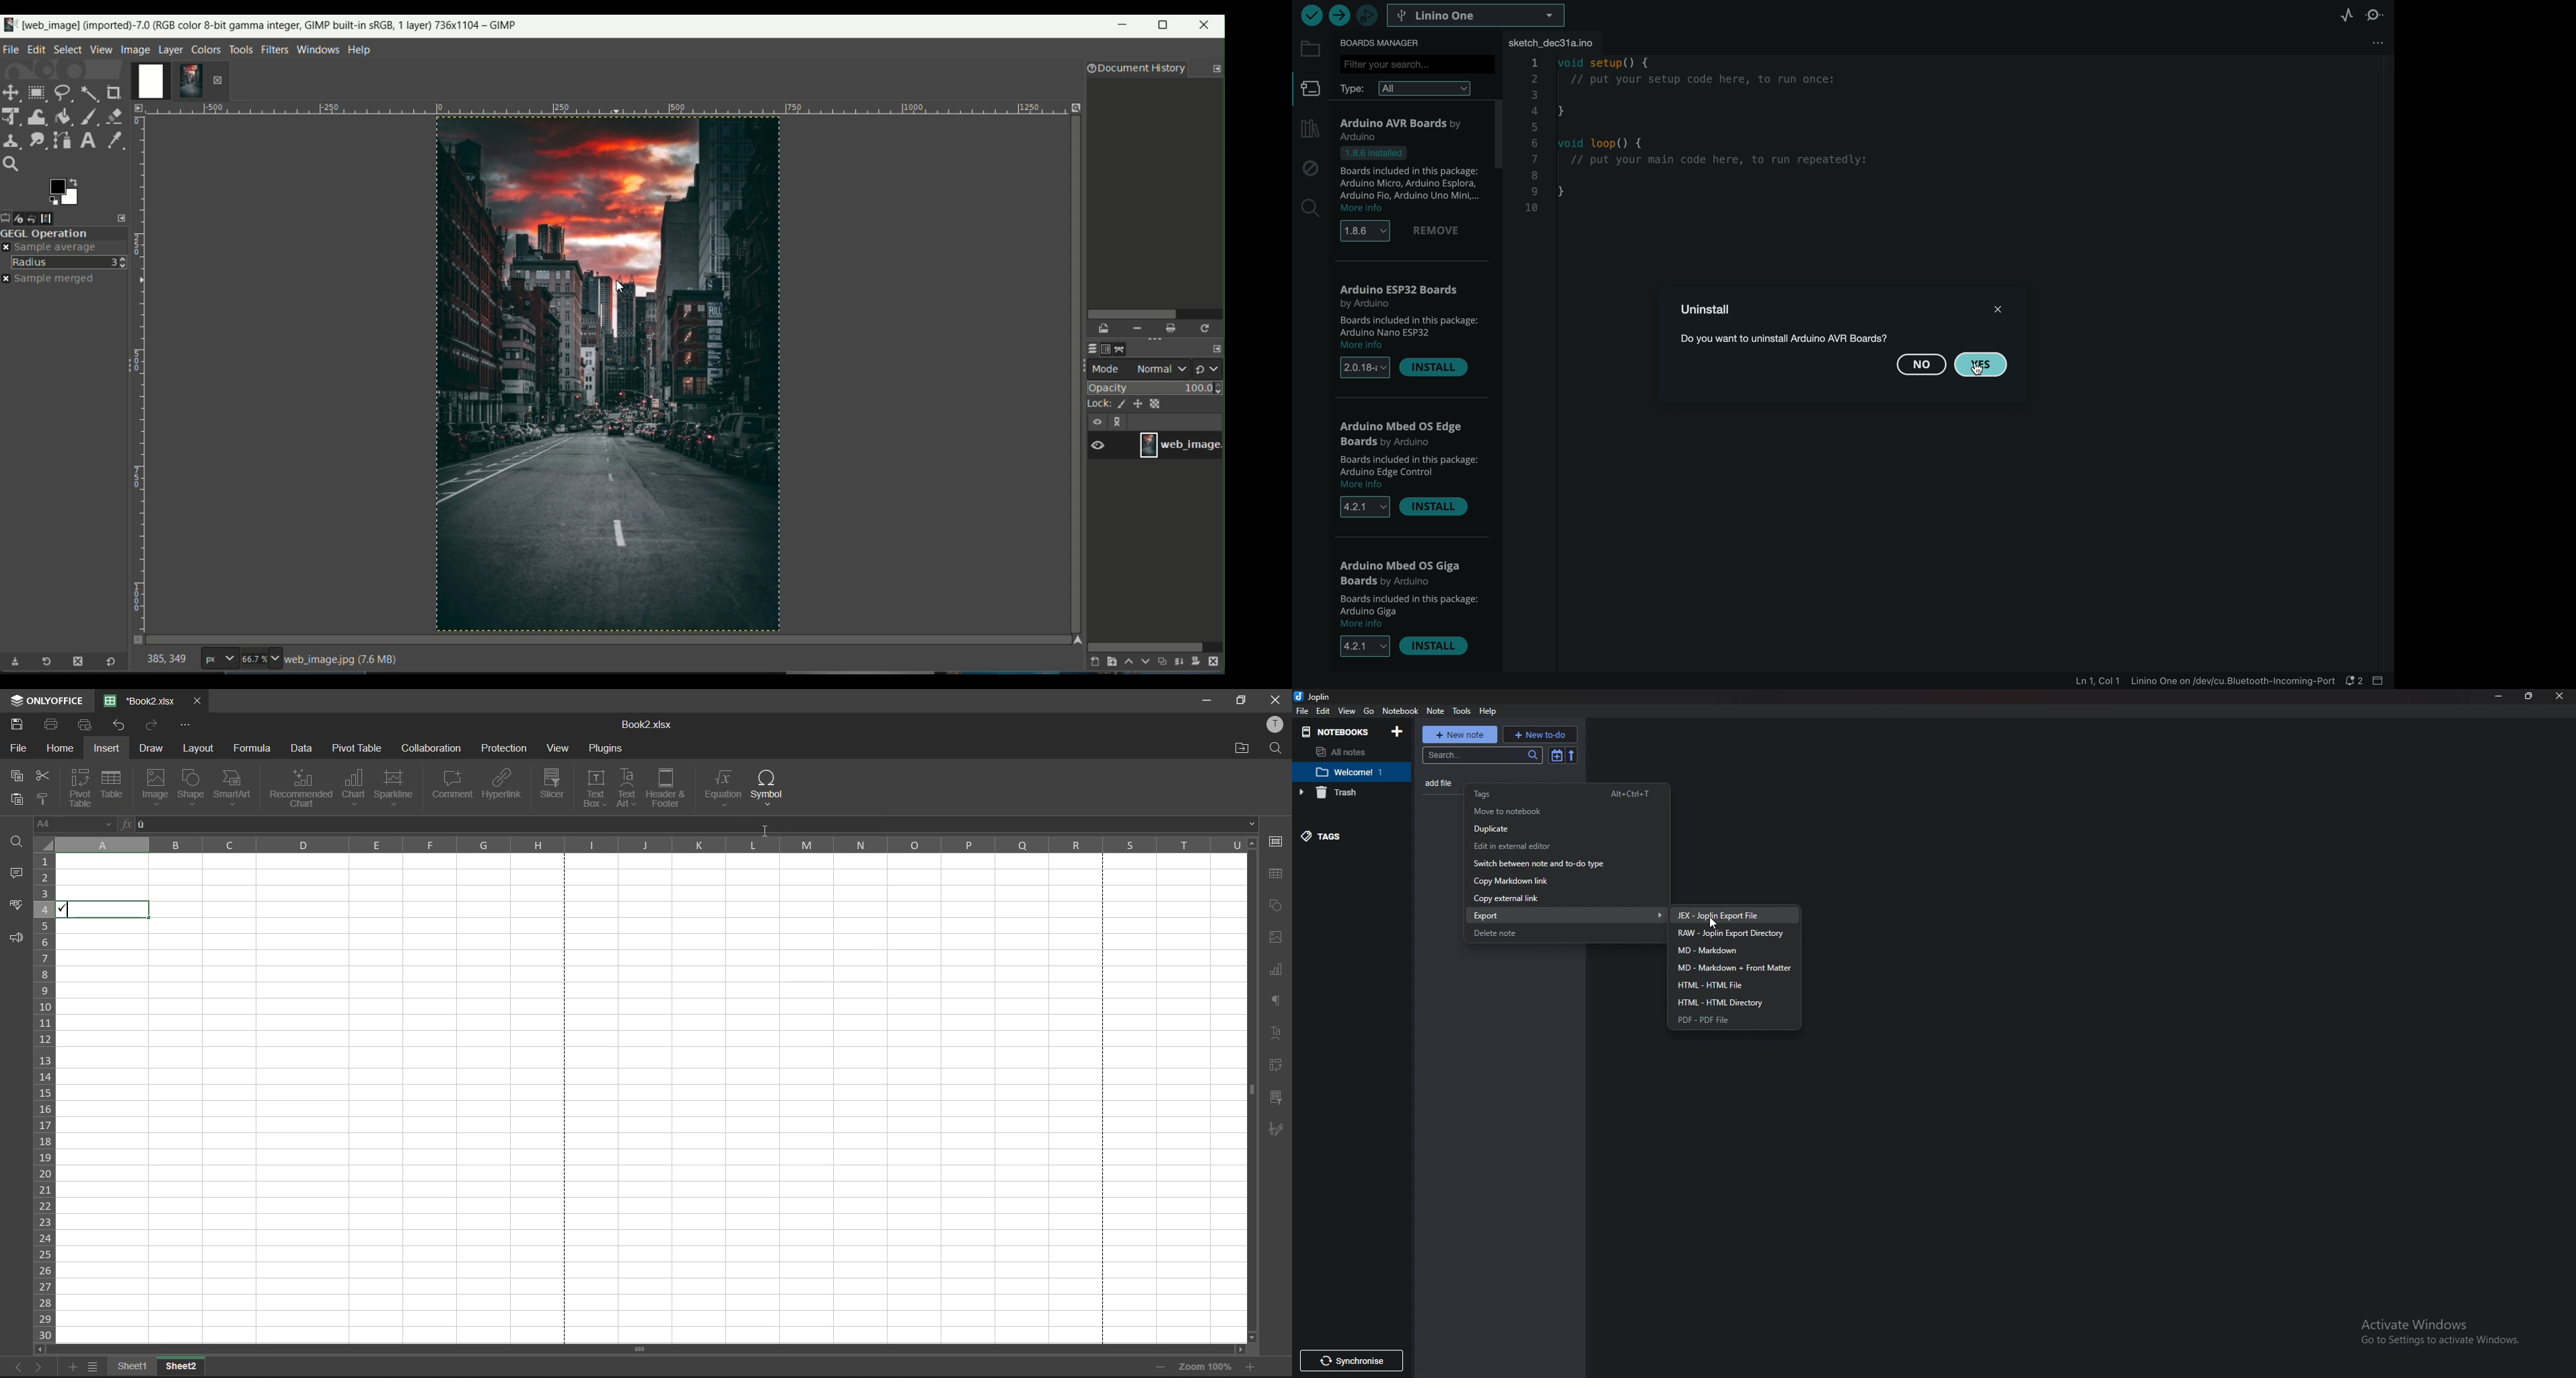 The width and height of the screenshot is (2576, 1400). What do you see at coordinates (1120, 423) in the screenshot?
I see `options` at bounding box center [1120, 423].